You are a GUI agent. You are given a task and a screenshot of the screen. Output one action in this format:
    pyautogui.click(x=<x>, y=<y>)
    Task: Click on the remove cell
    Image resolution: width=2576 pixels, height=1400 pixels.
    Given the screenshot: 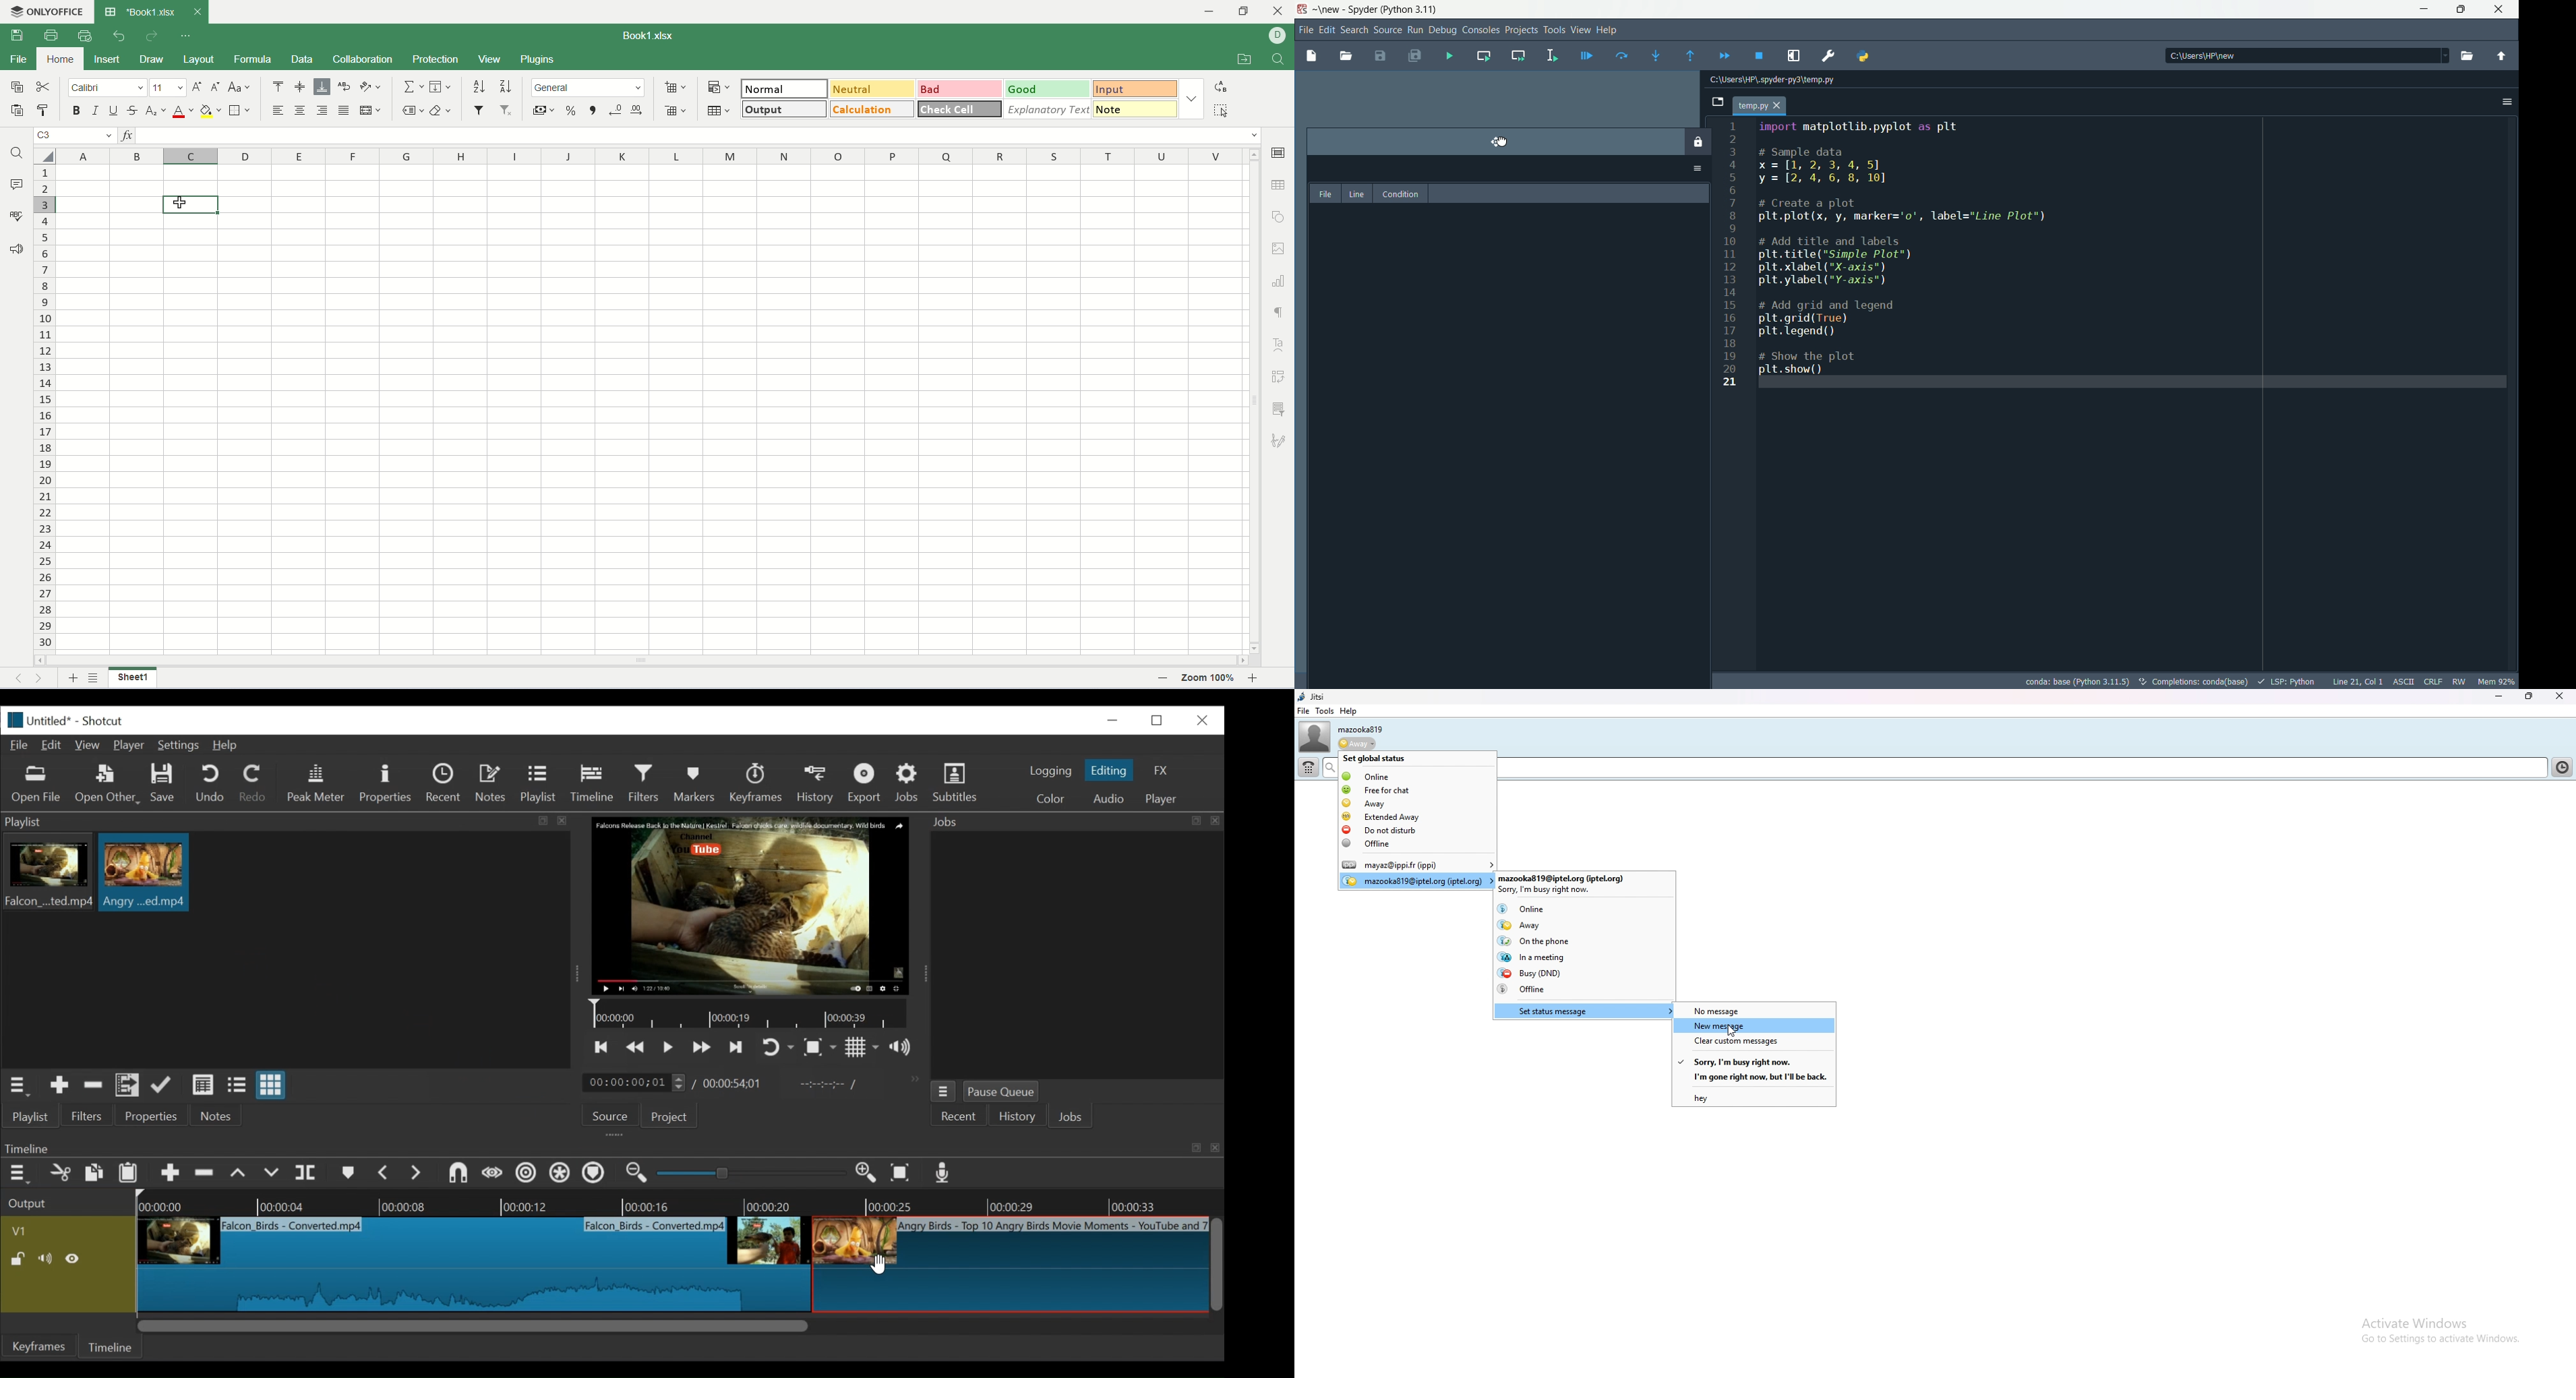 What is the action you would take?
    pyautogui.click(x=678, y=109)
    